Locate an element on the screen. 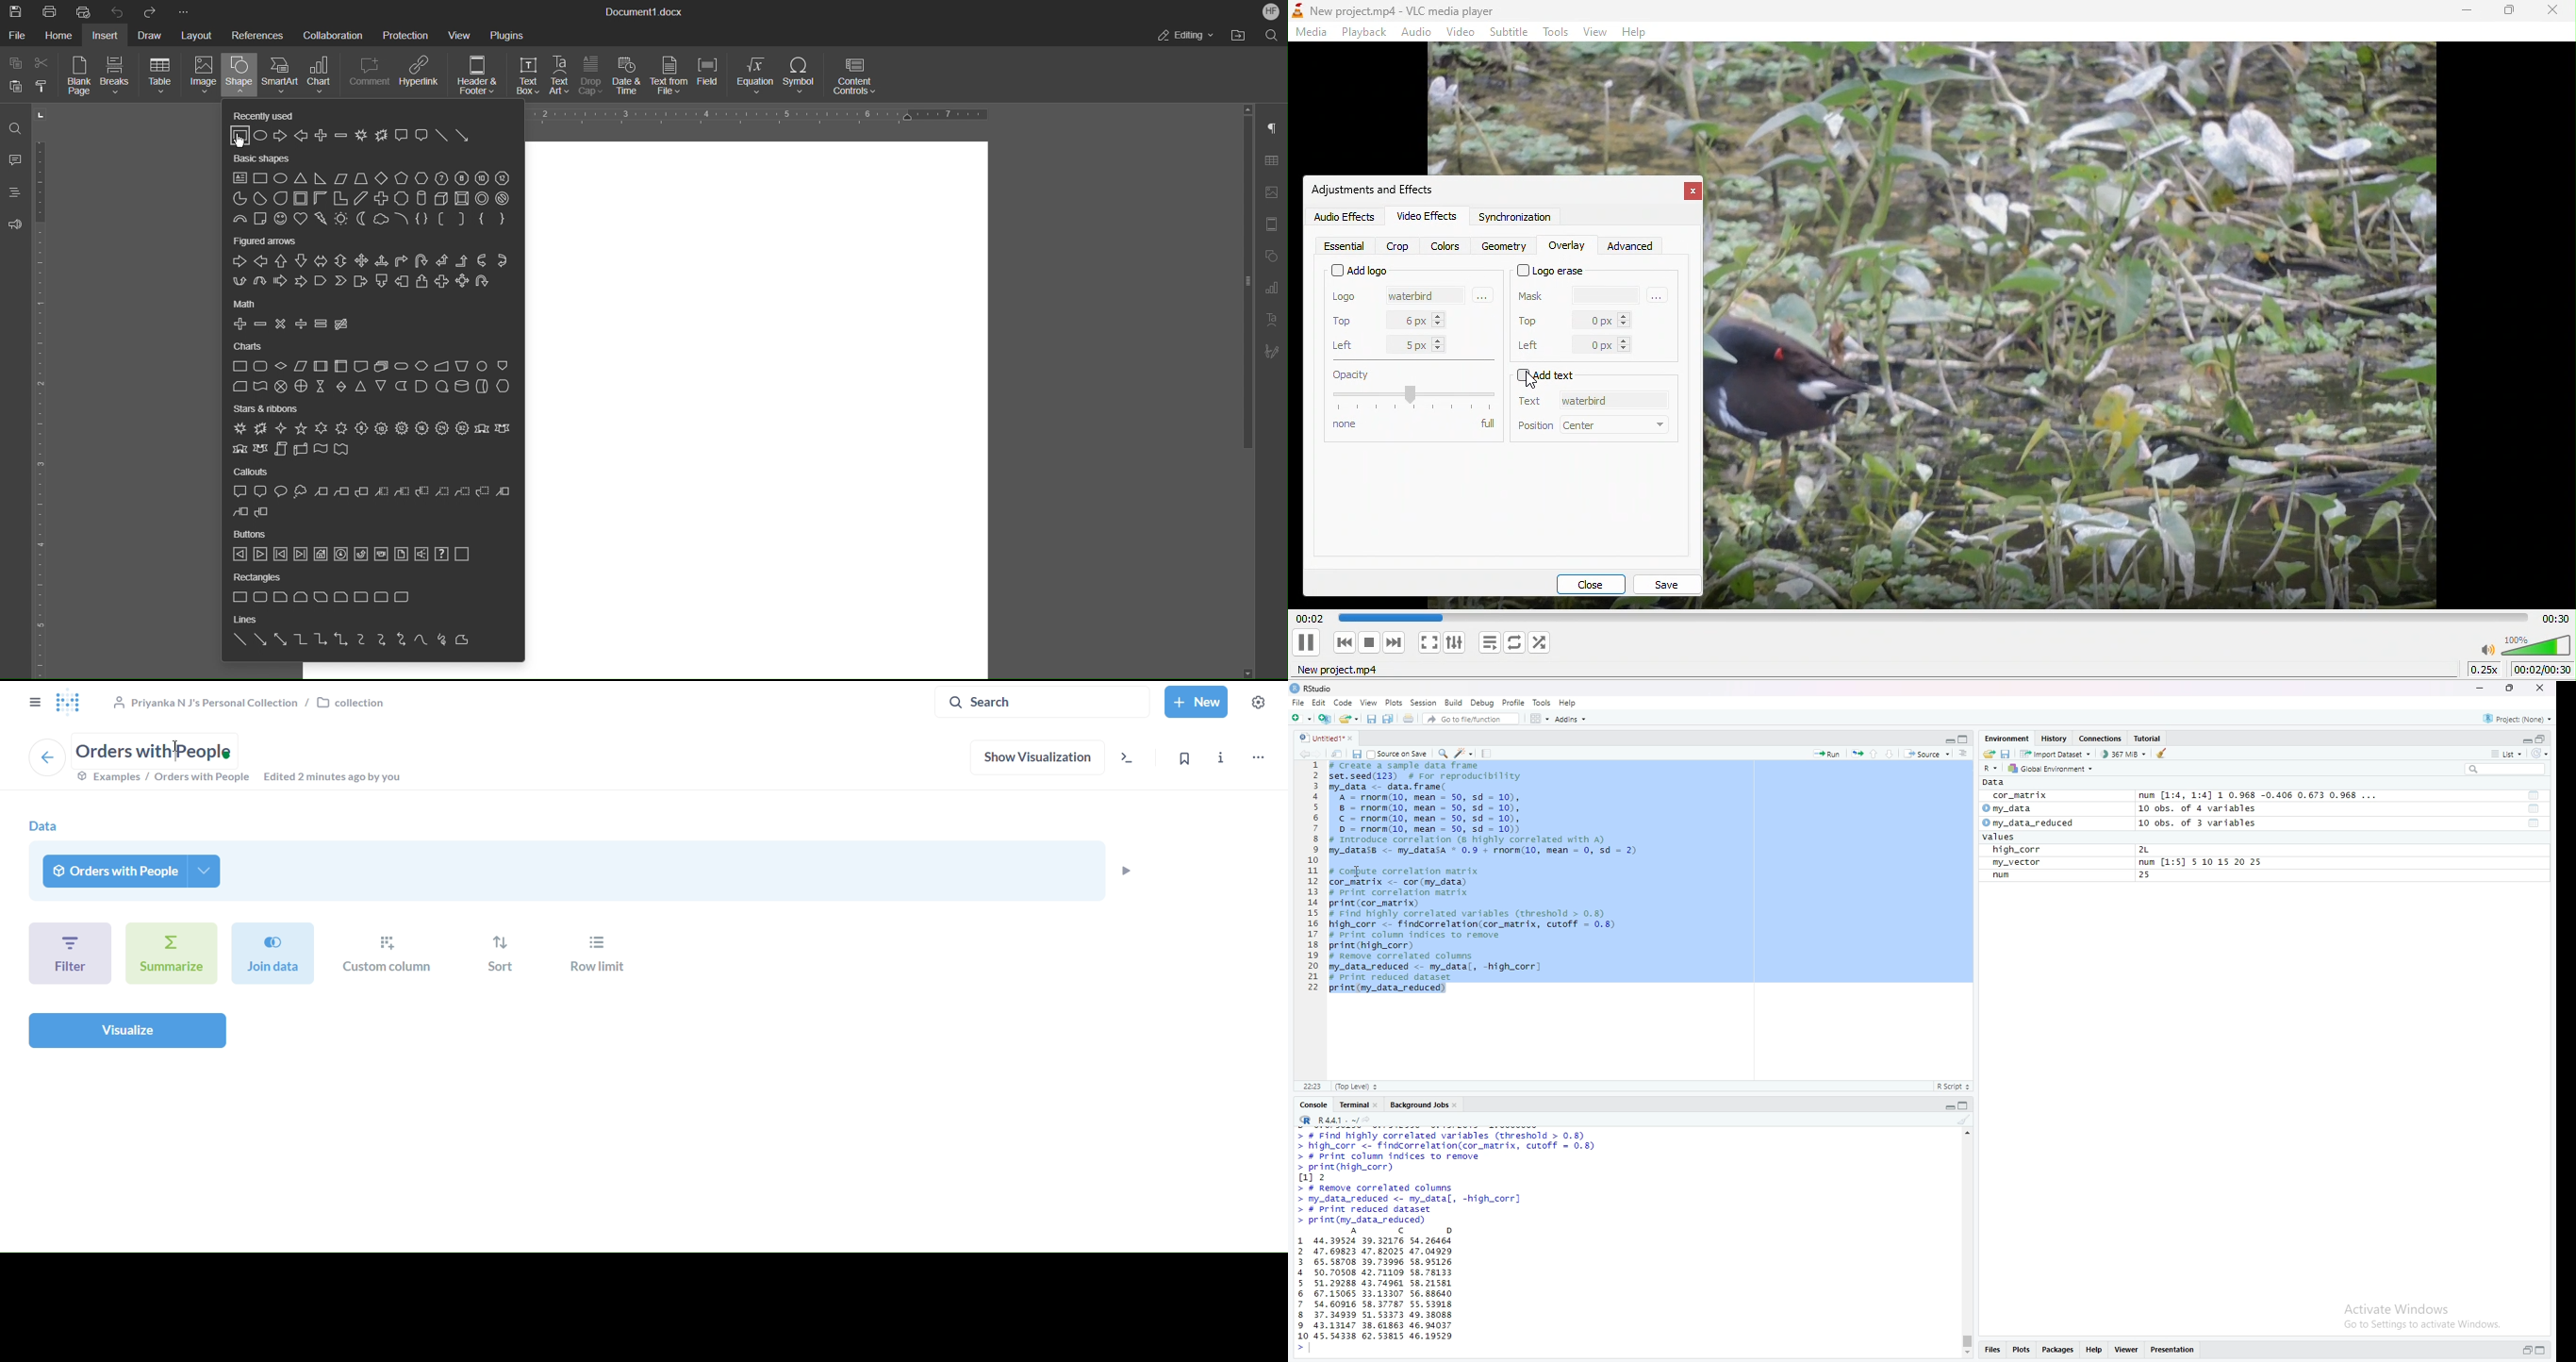 The height and width of the screenshot is (1372, 2576). Paragraph Settings is located at coordinates (1276, 128).